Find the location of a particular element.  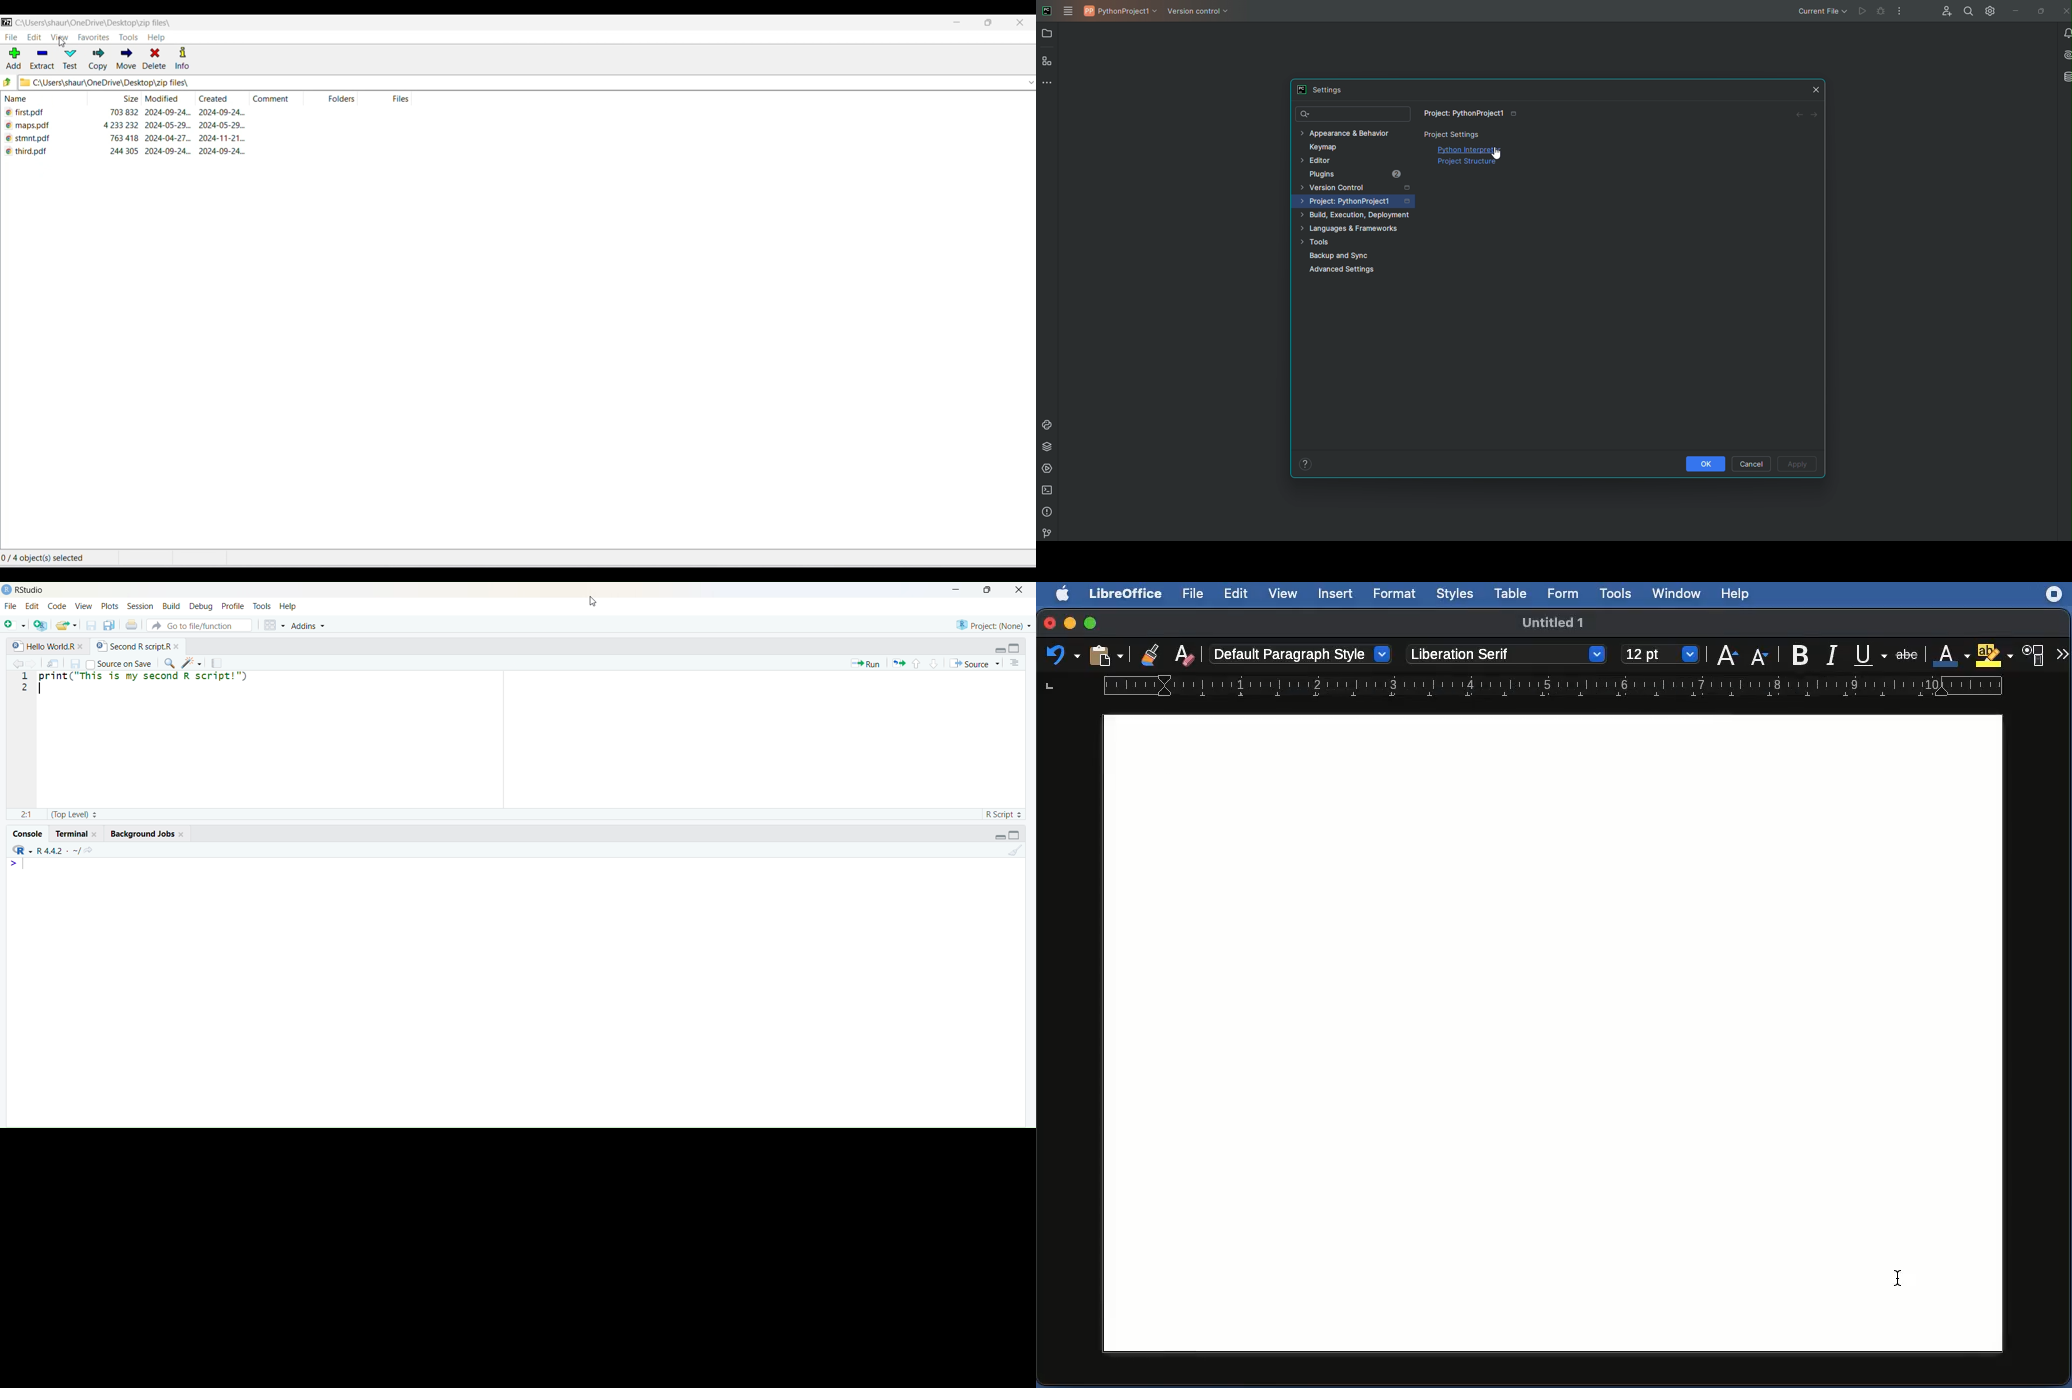

comments is located at coordinates (270, 100).